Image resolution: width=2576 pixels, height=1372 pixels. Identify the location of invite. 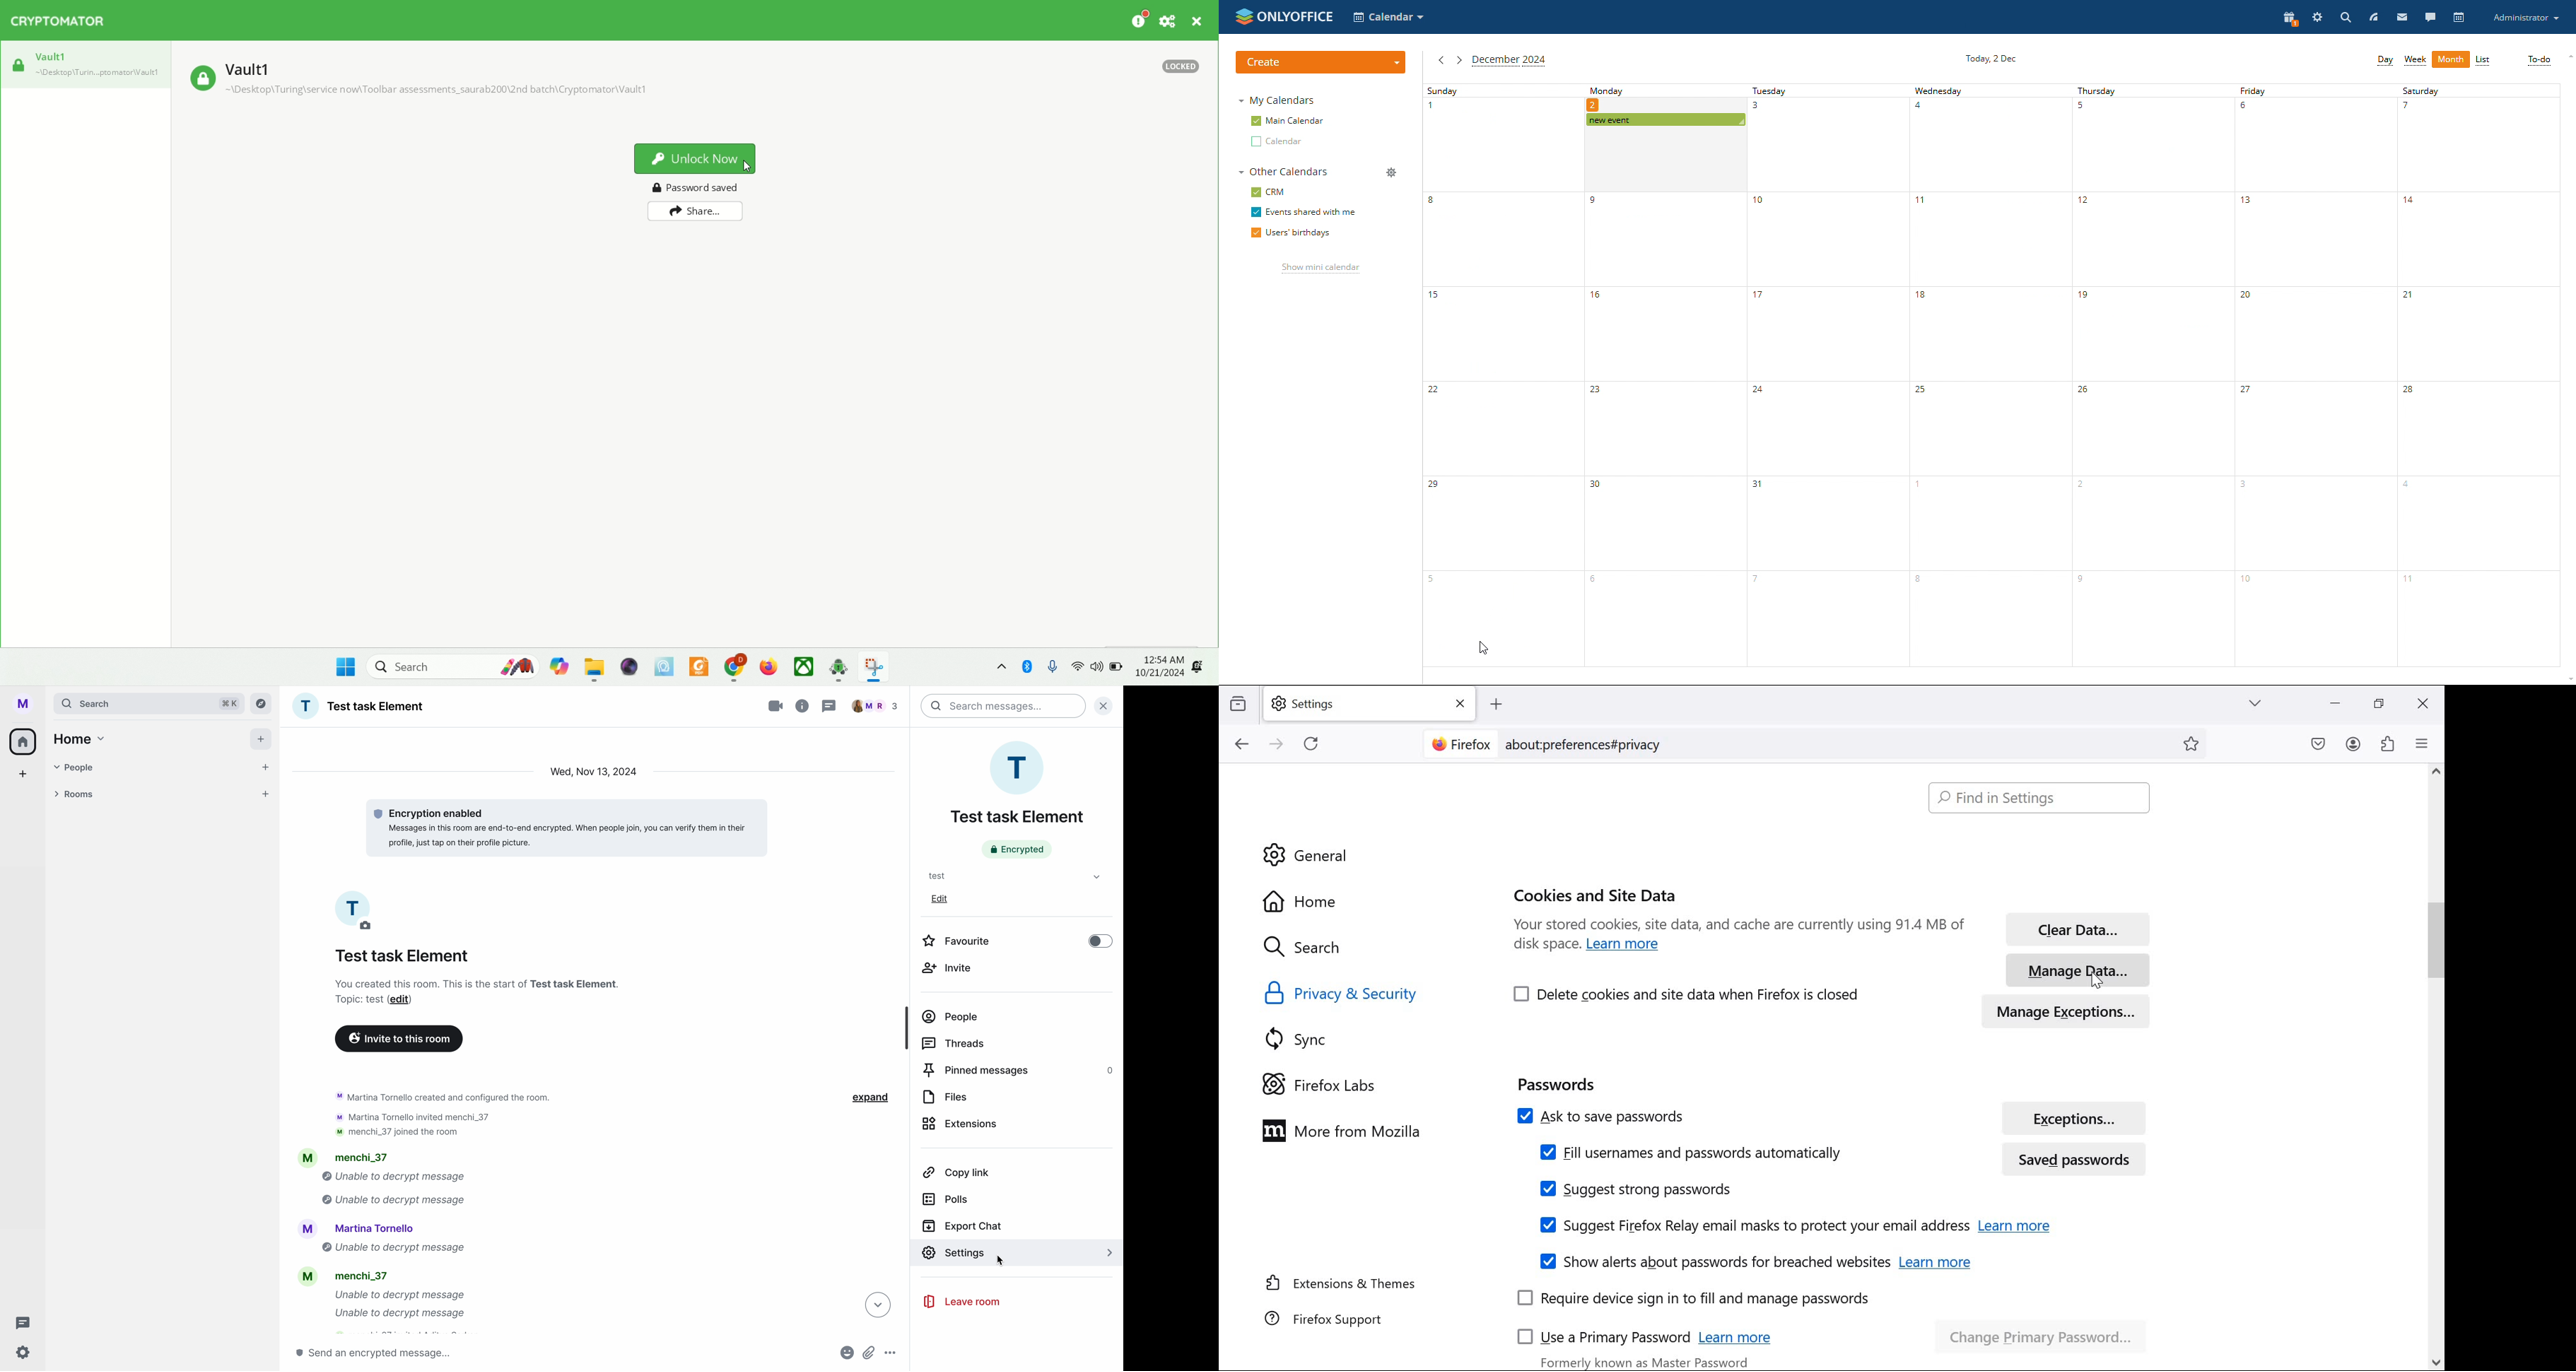
(952, 967).